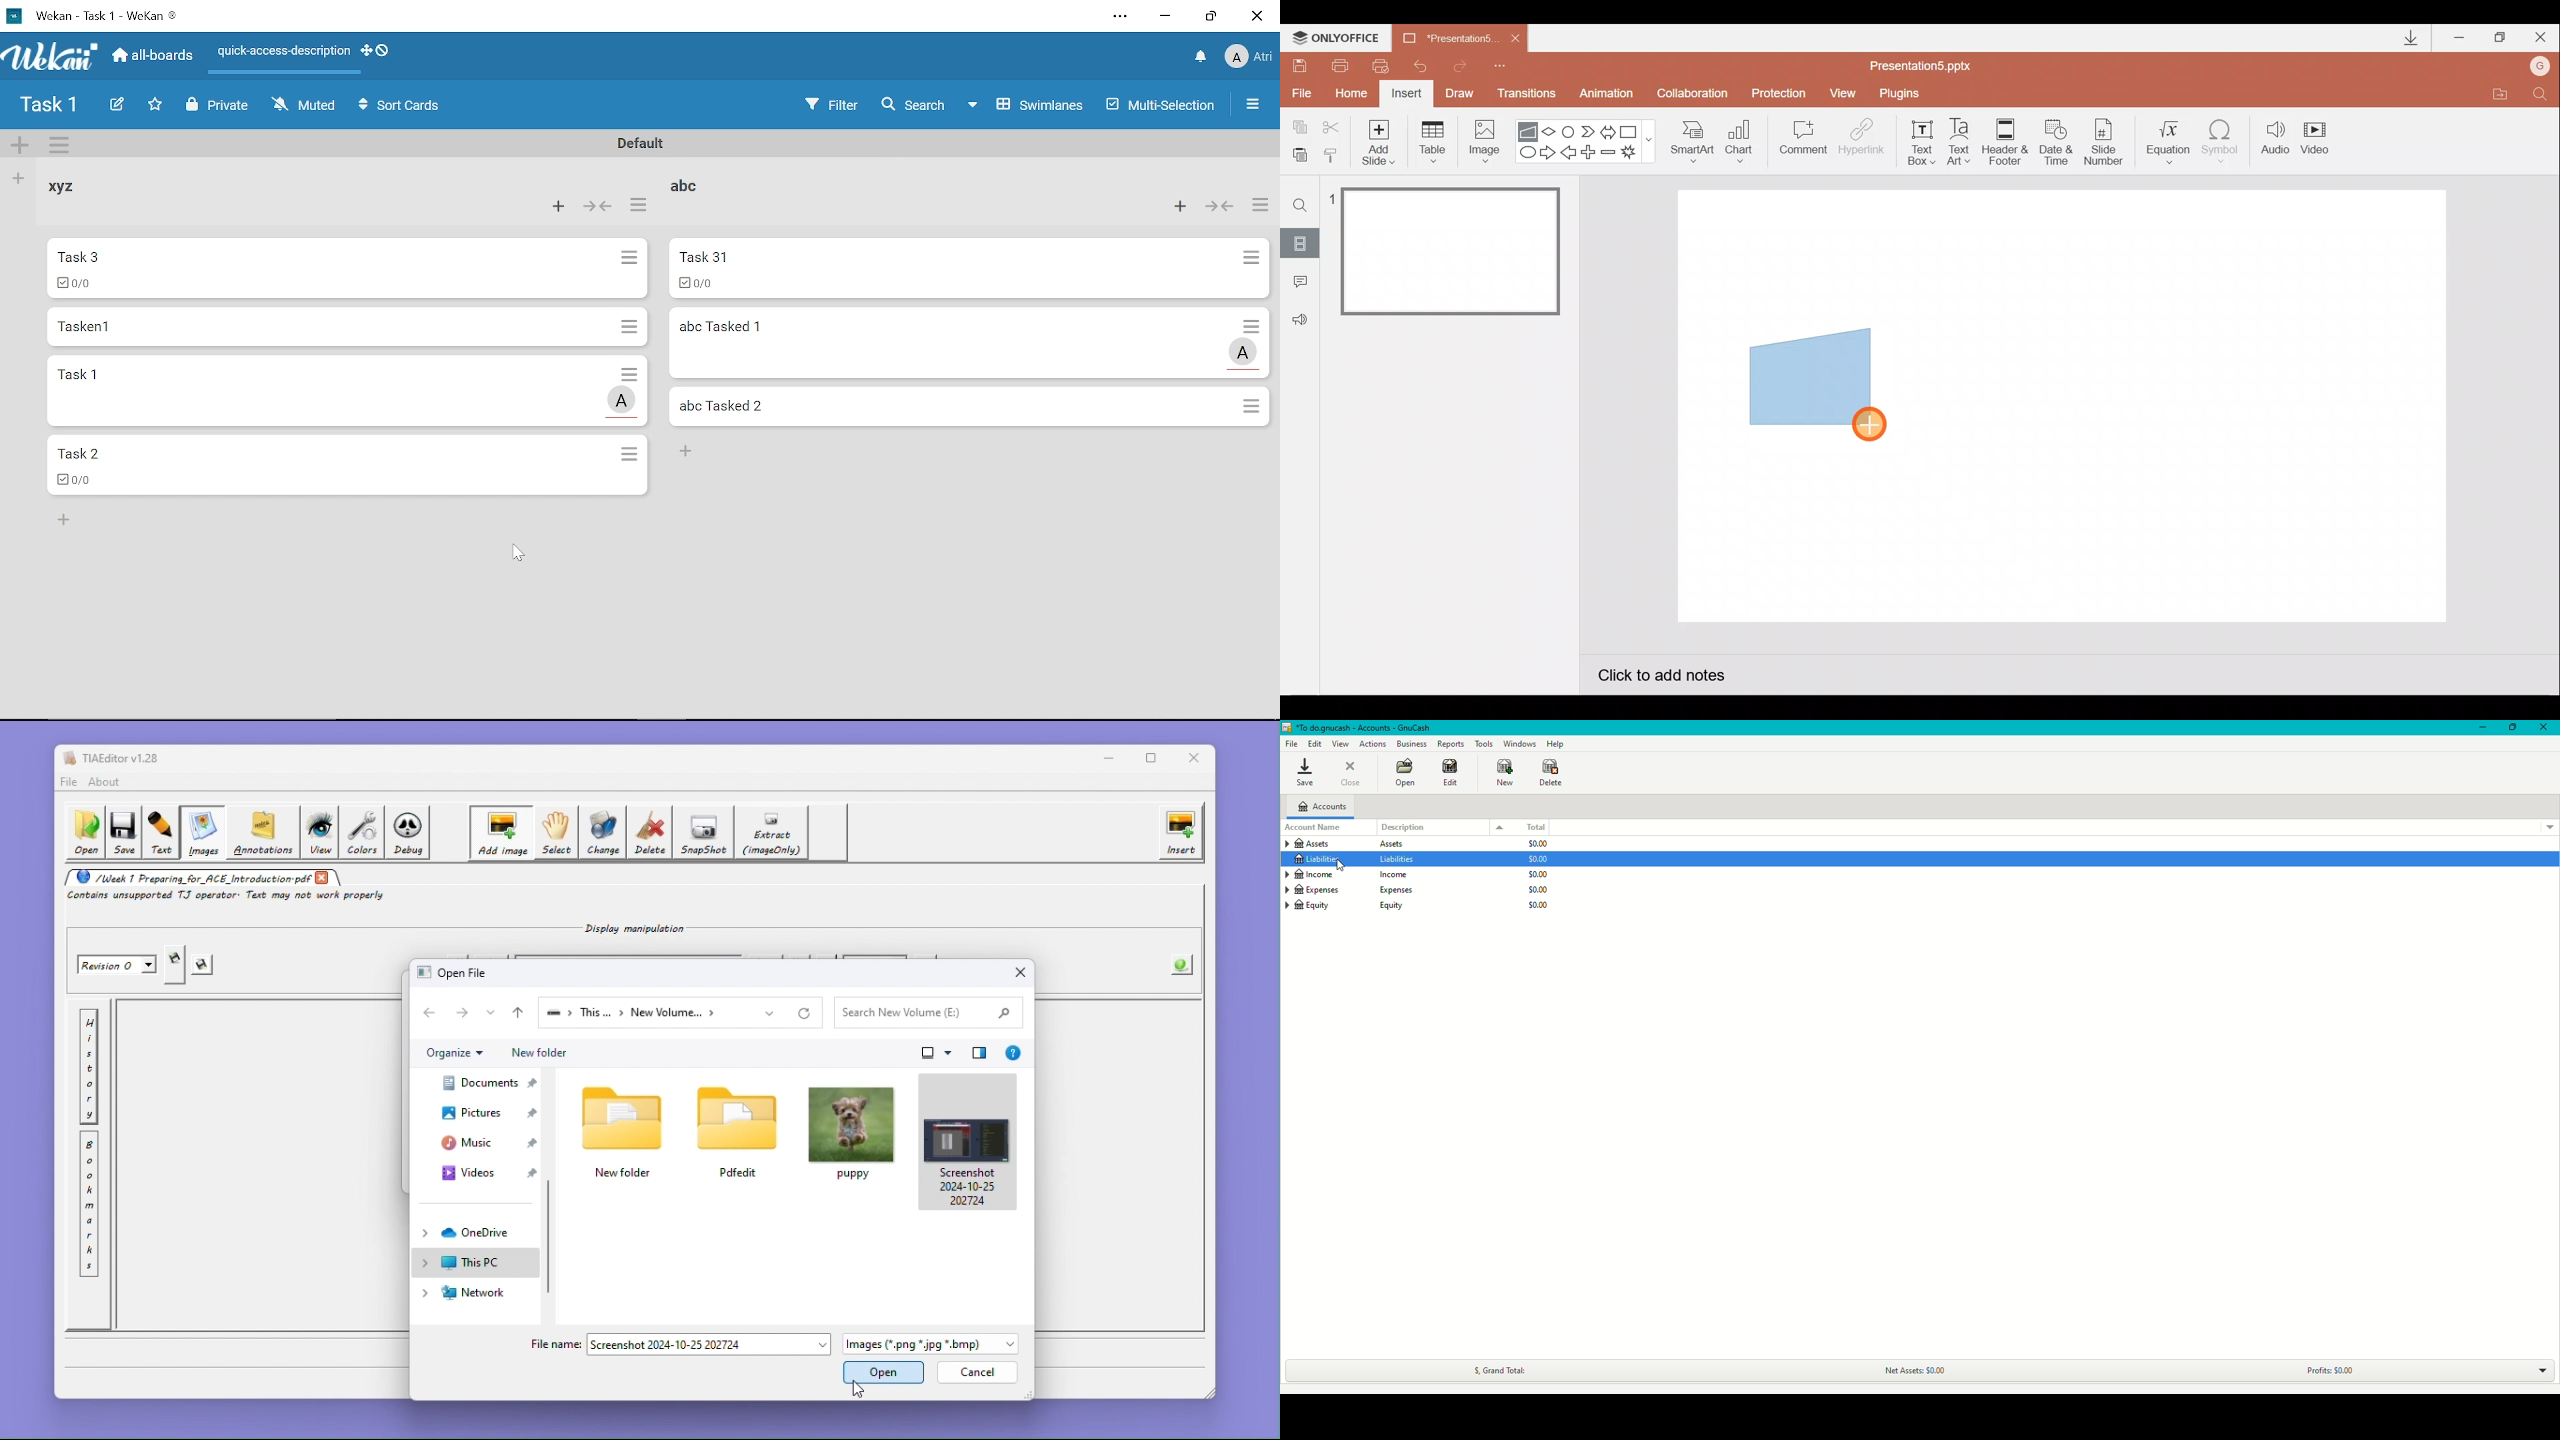  Describe the element at coordinates (2004, 141) in the screenshot. I see `Header & footer` at that location.